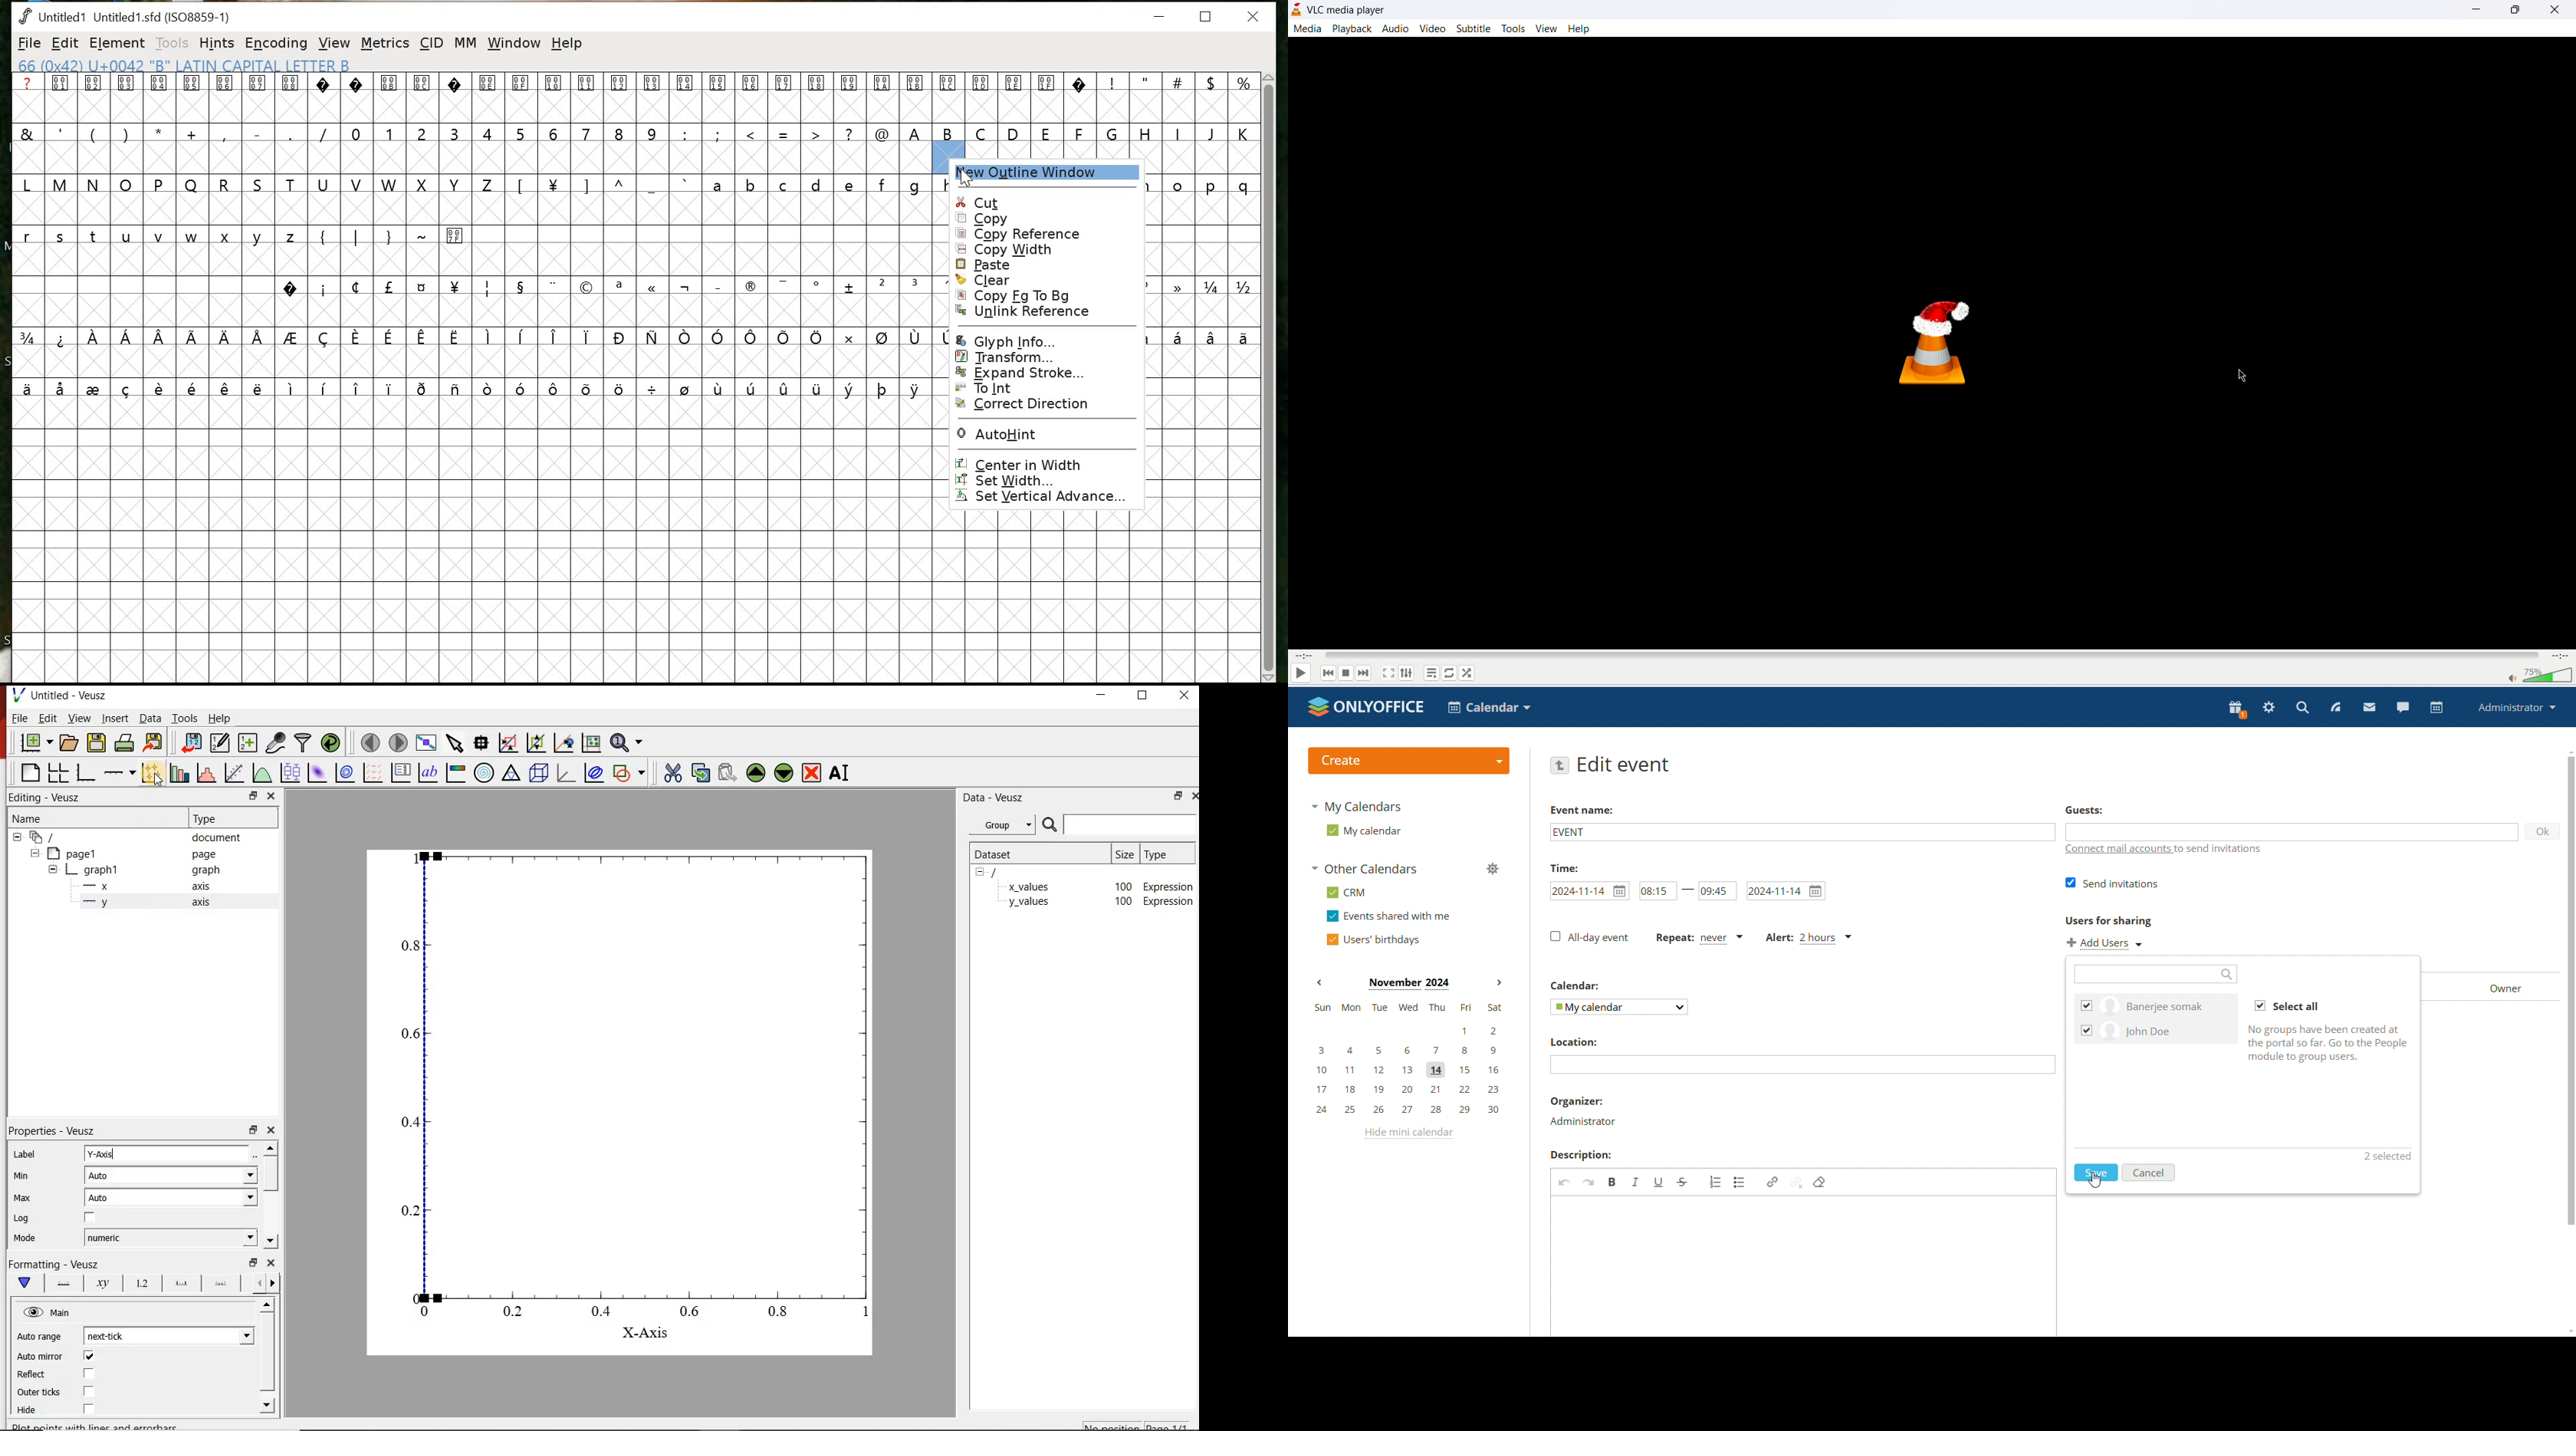 Image resolution: width=2576 pixels, height=1456 pixels. I want to click on new document, so click(36, 741).